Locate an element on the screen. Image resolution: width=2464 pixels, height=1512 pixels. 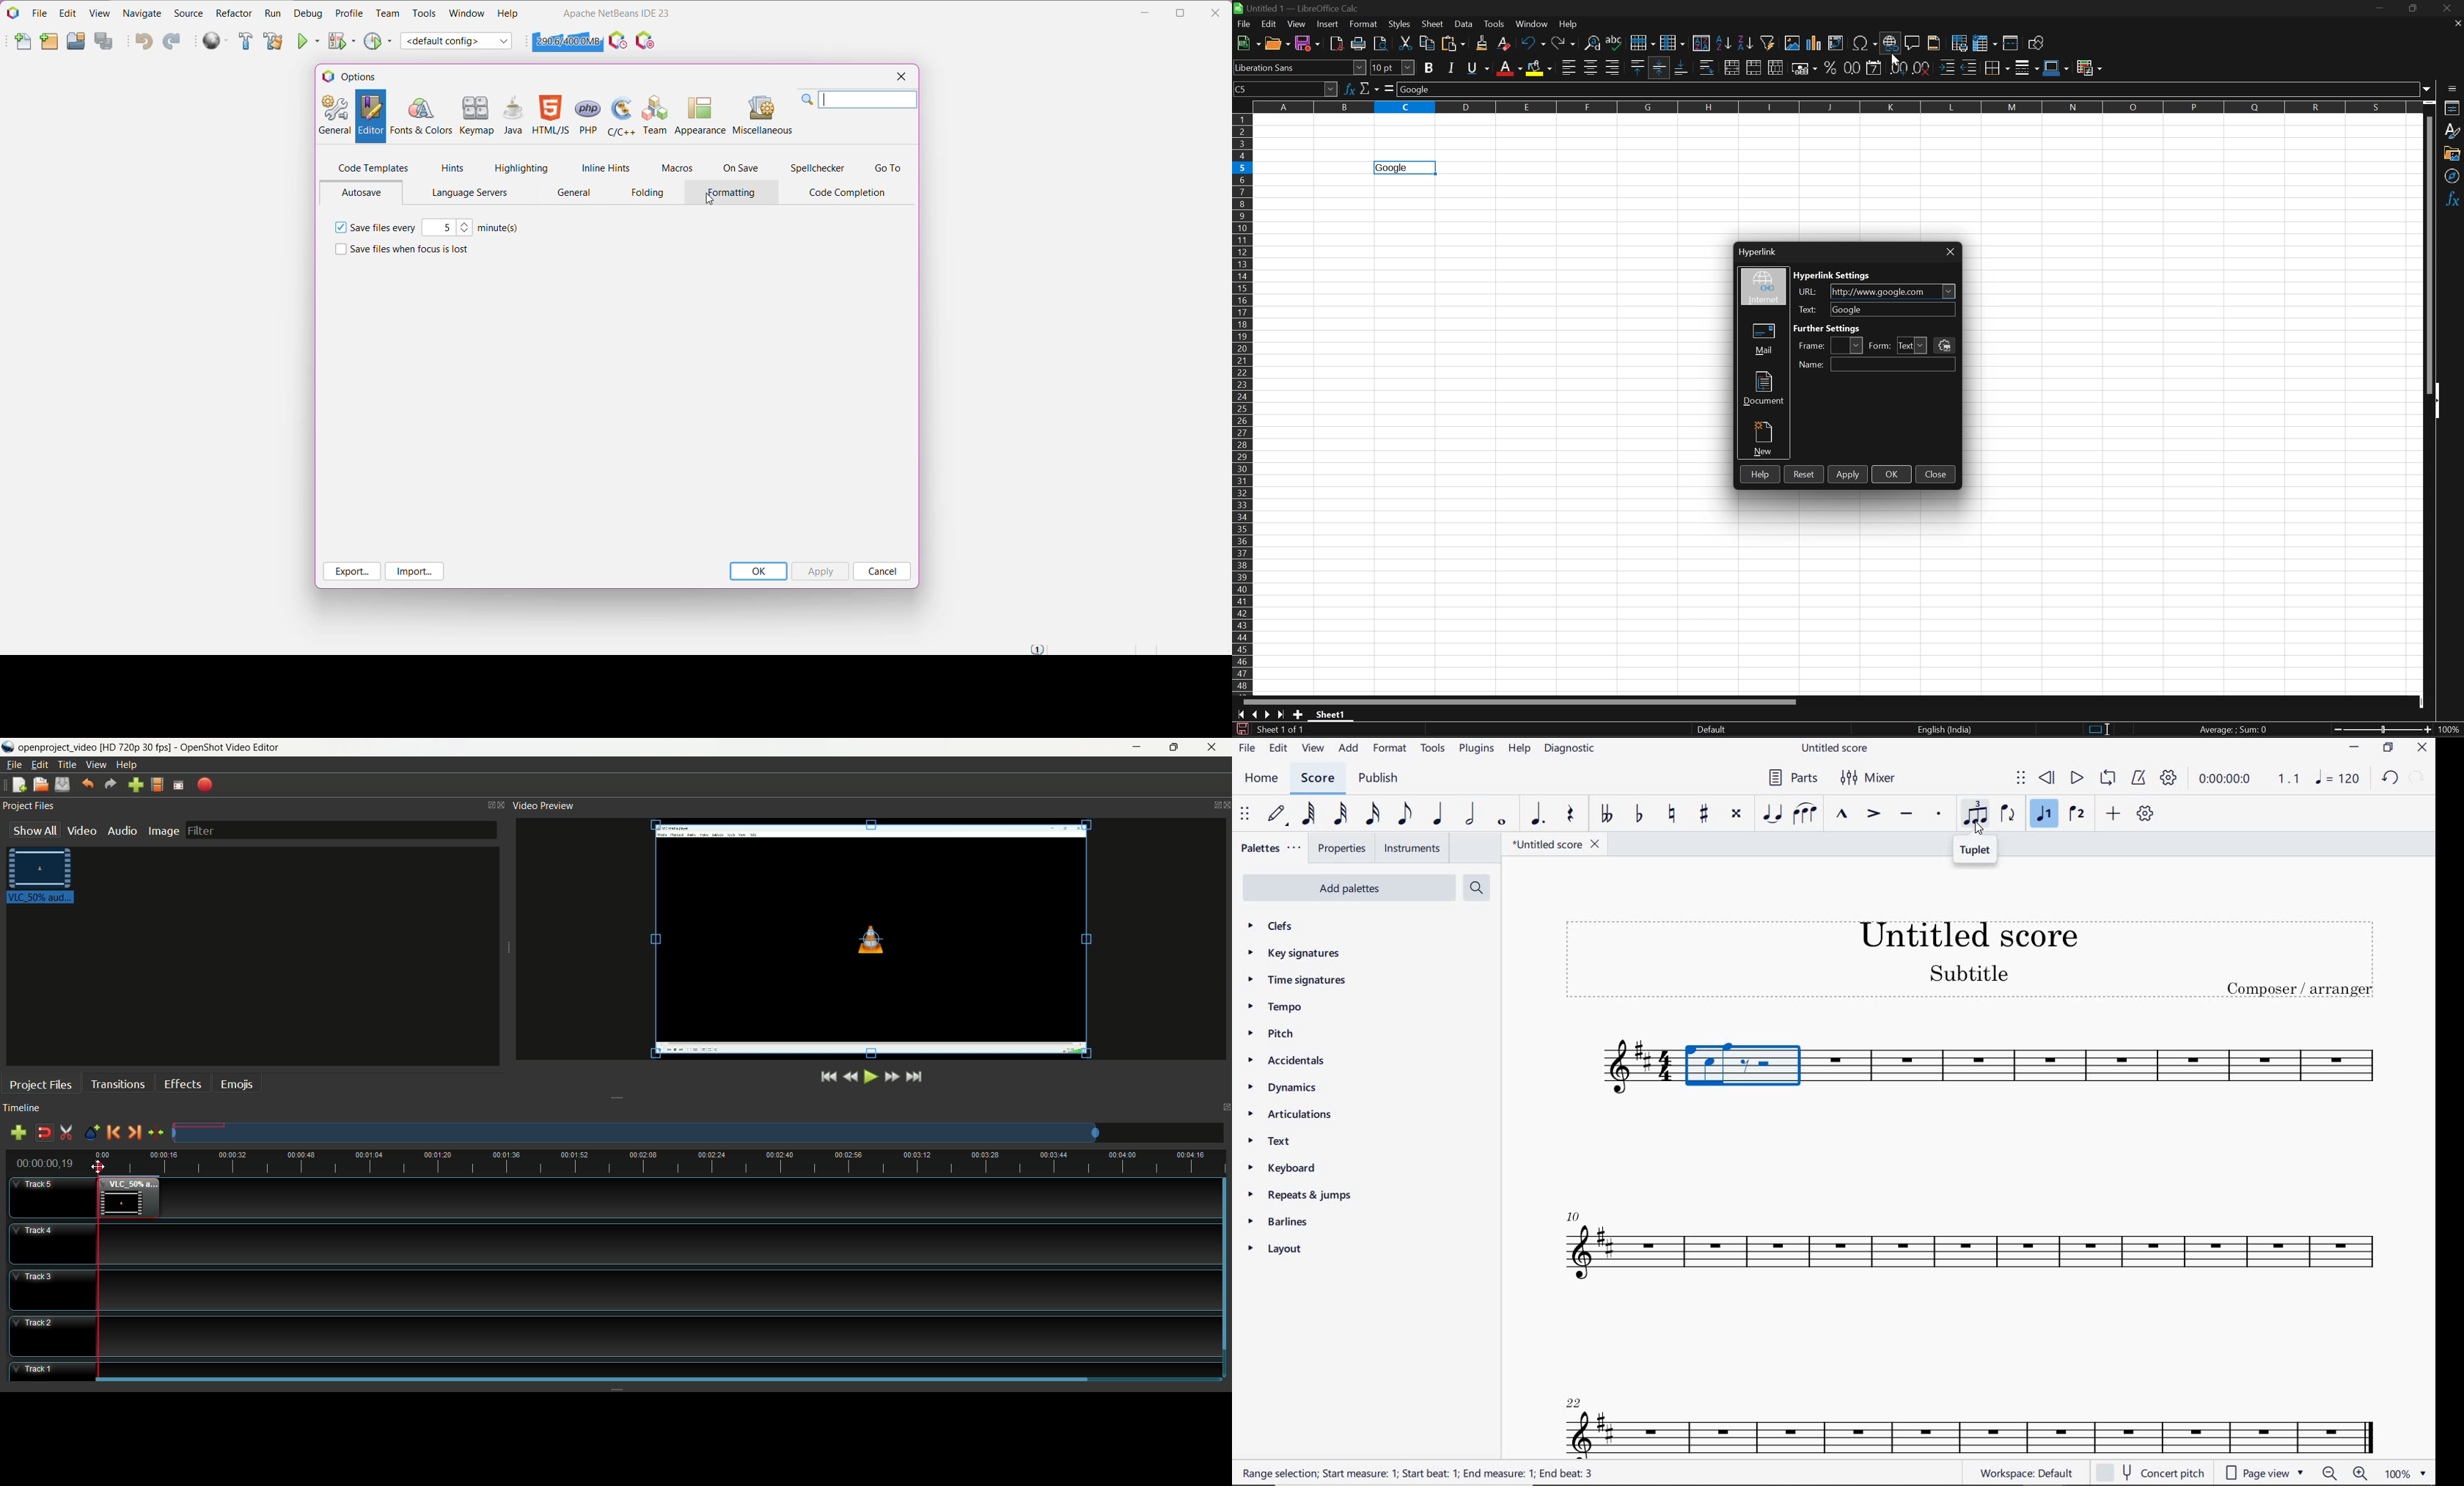
TOGGLE NATURAL is located at coordinates (1675, 815).